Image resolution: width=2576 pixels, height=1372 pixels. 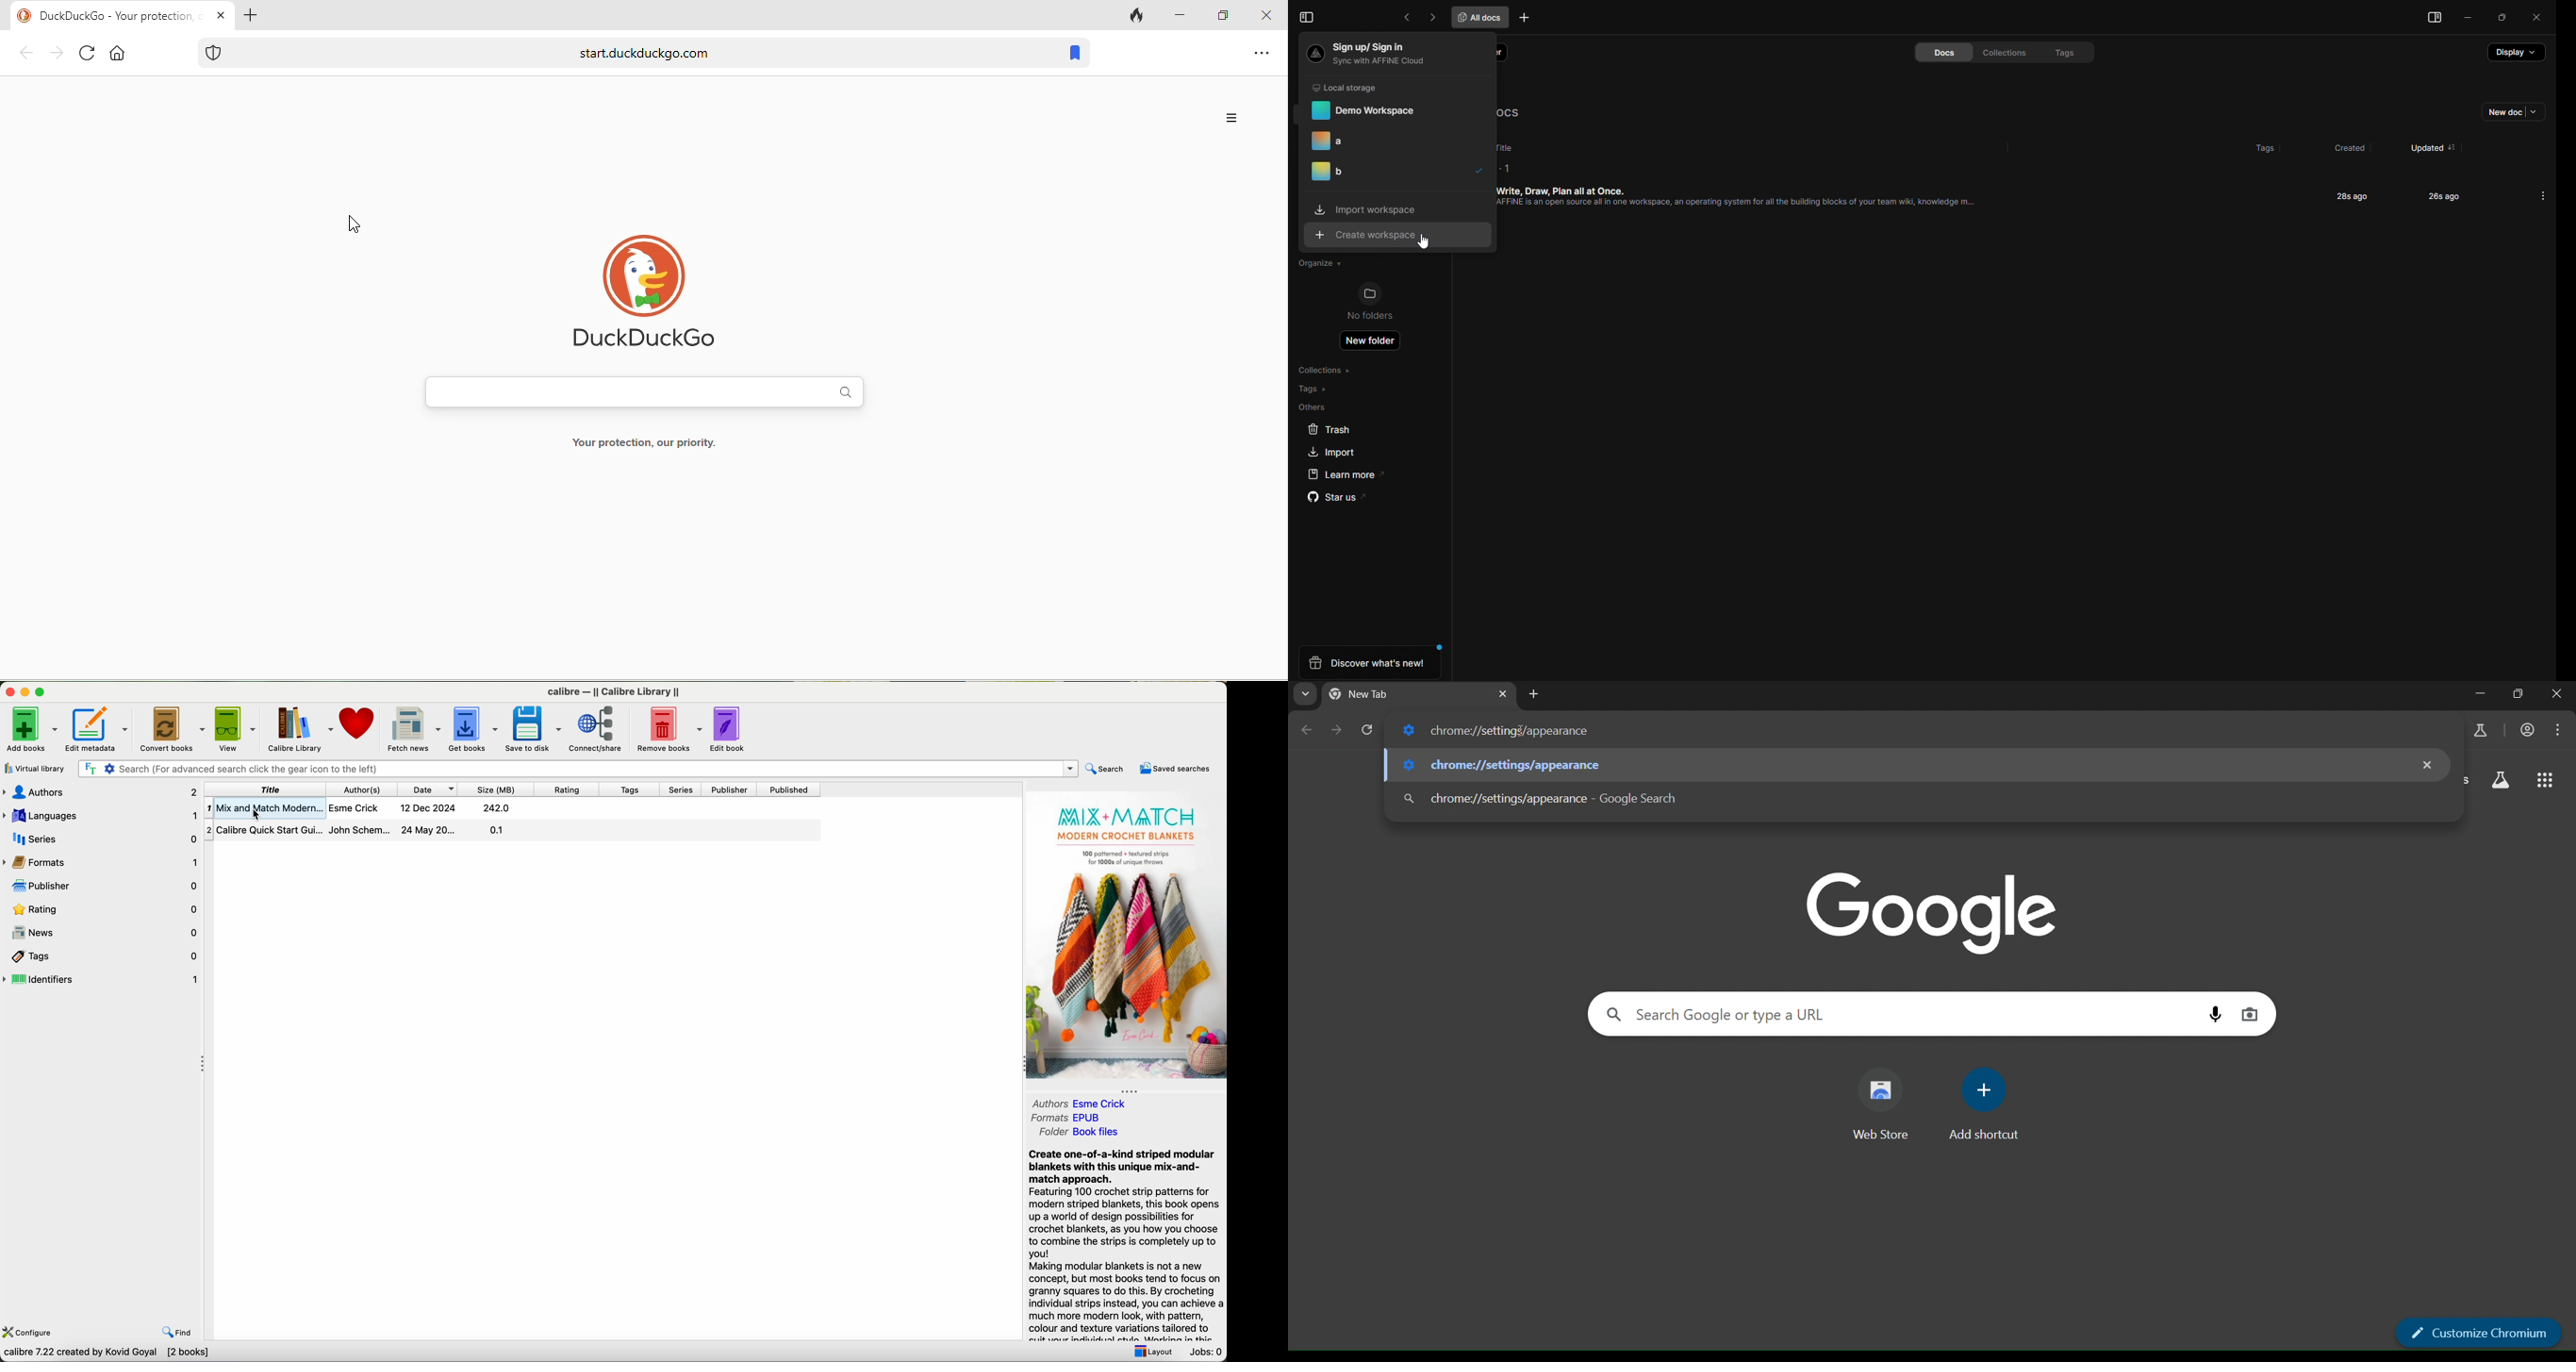 I want to click on calibre library, so click(x=299, y=728).